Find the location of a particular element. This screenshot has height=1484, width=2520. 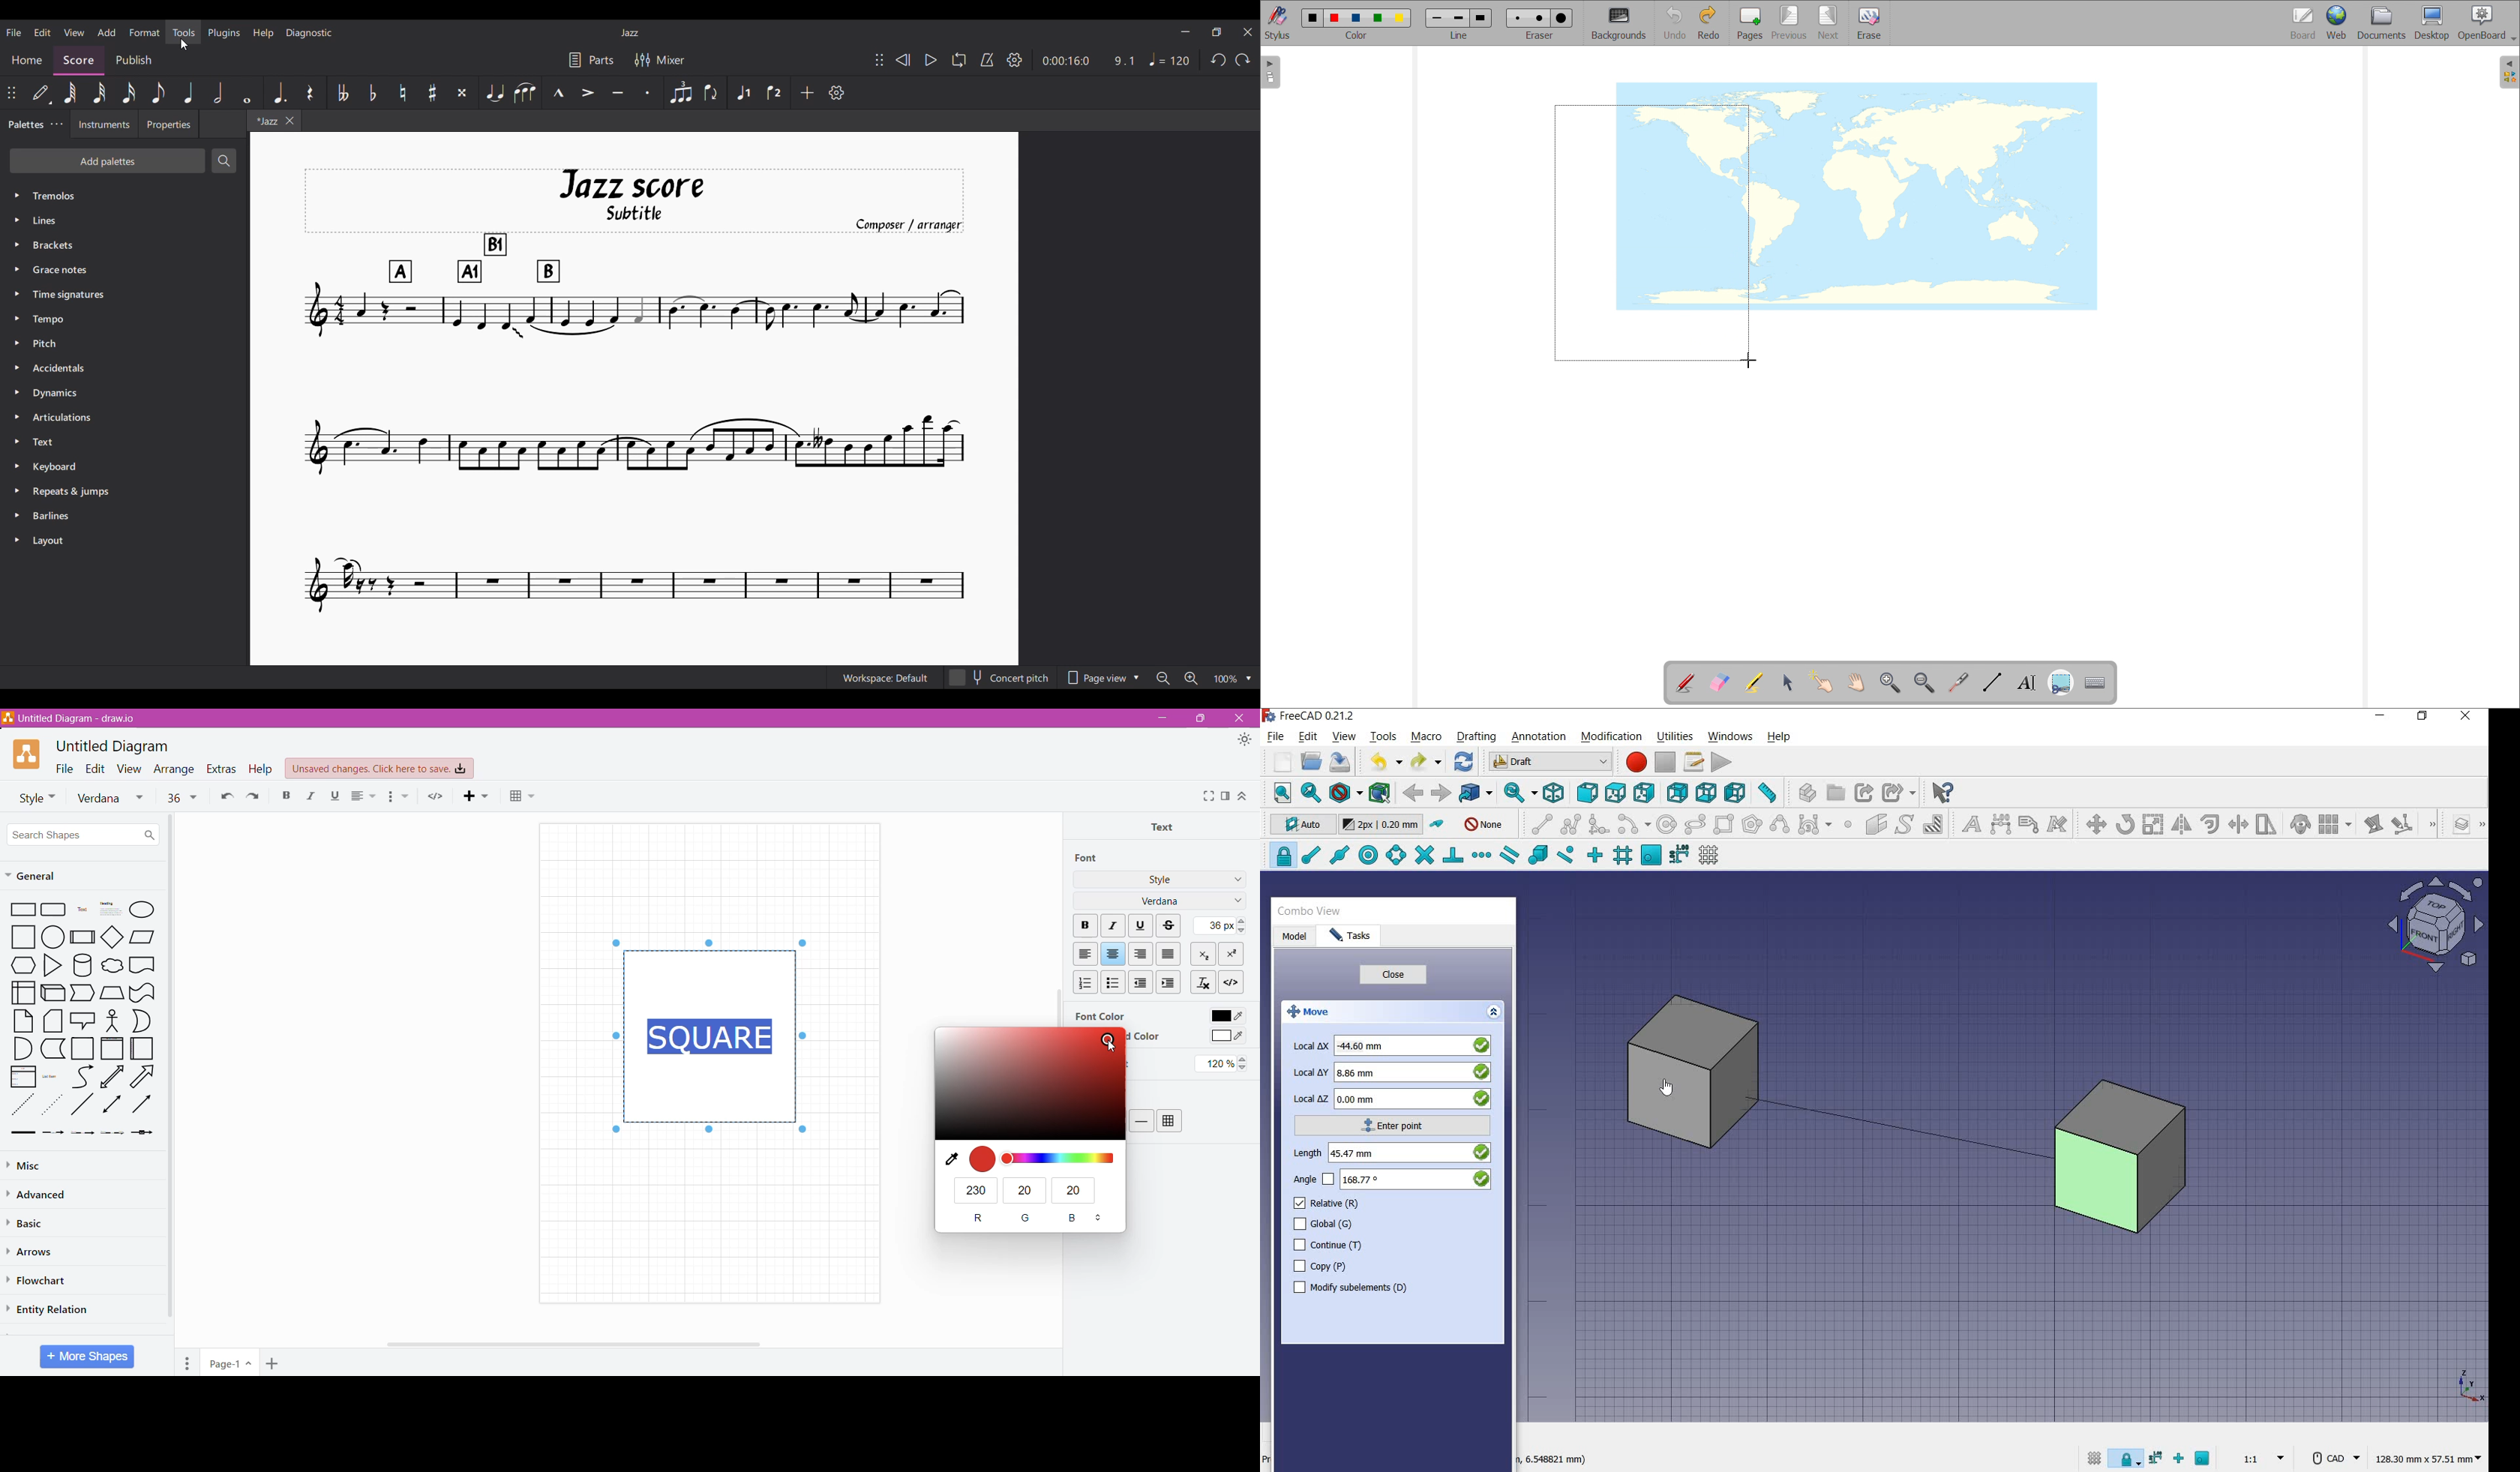

back is located at coordinates (1414, 793).